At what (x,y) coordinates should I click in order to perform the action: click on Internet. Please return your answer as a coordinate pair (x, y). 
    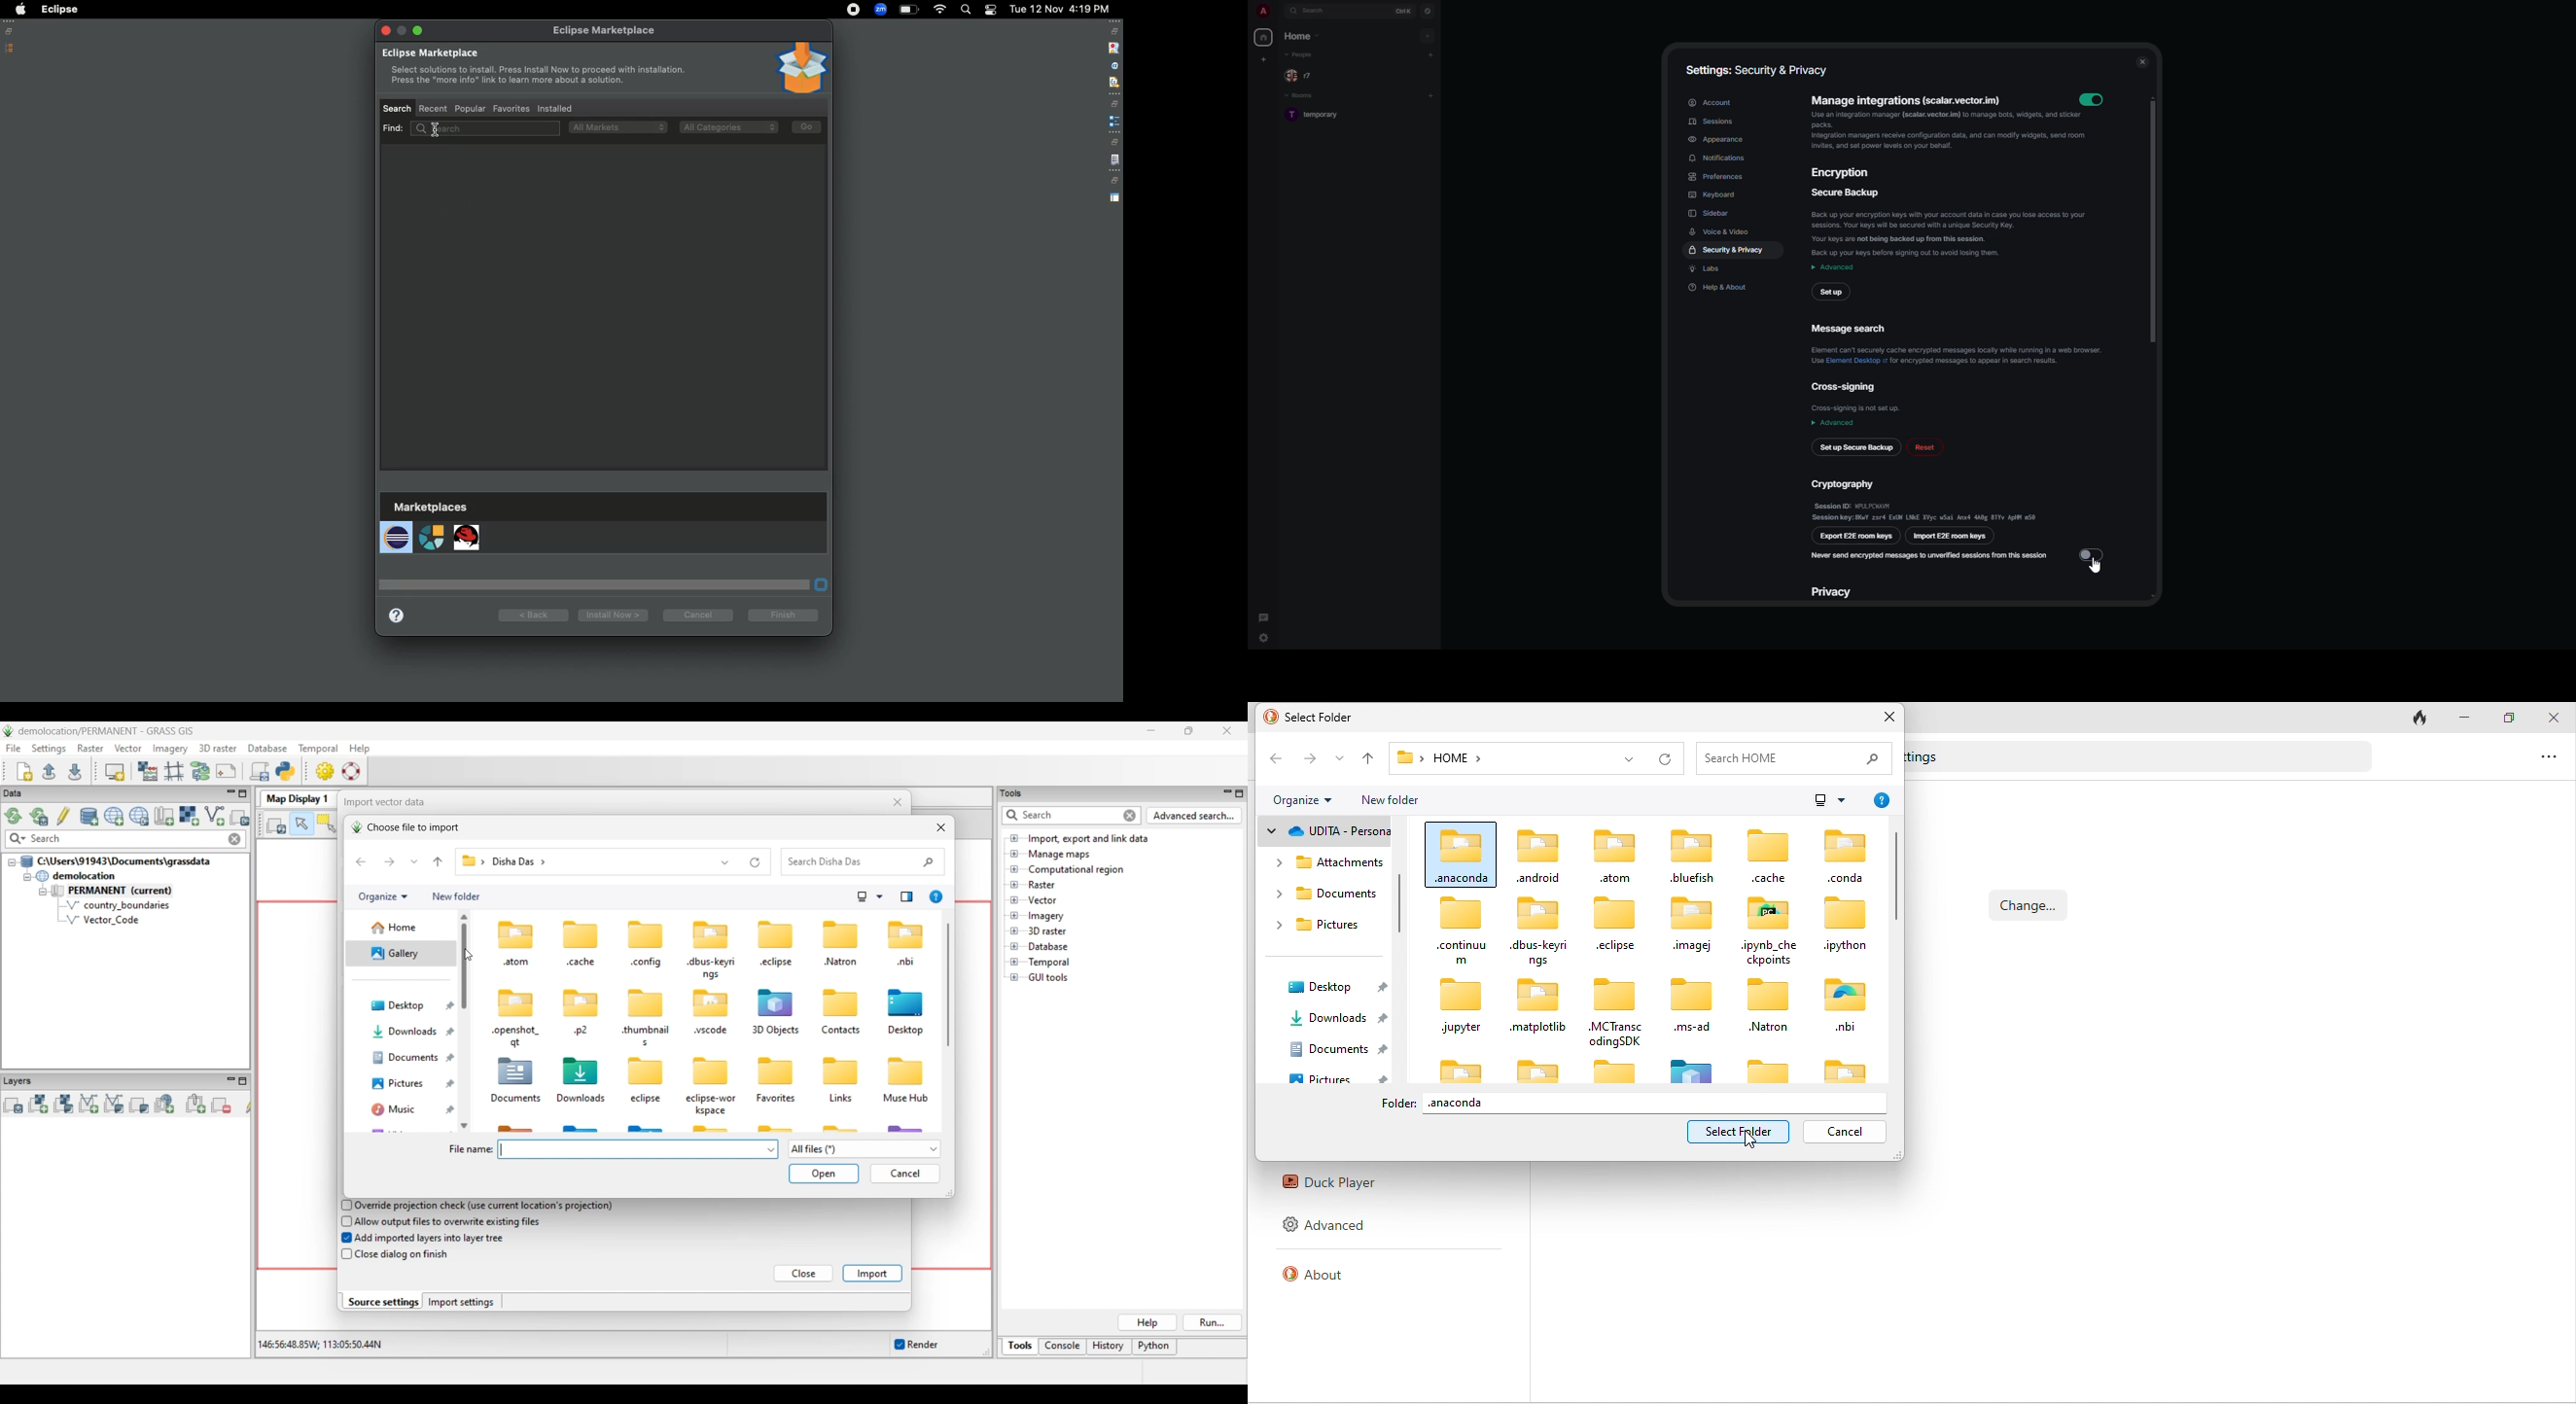
    Looking at the image, I should click on (940, 11).